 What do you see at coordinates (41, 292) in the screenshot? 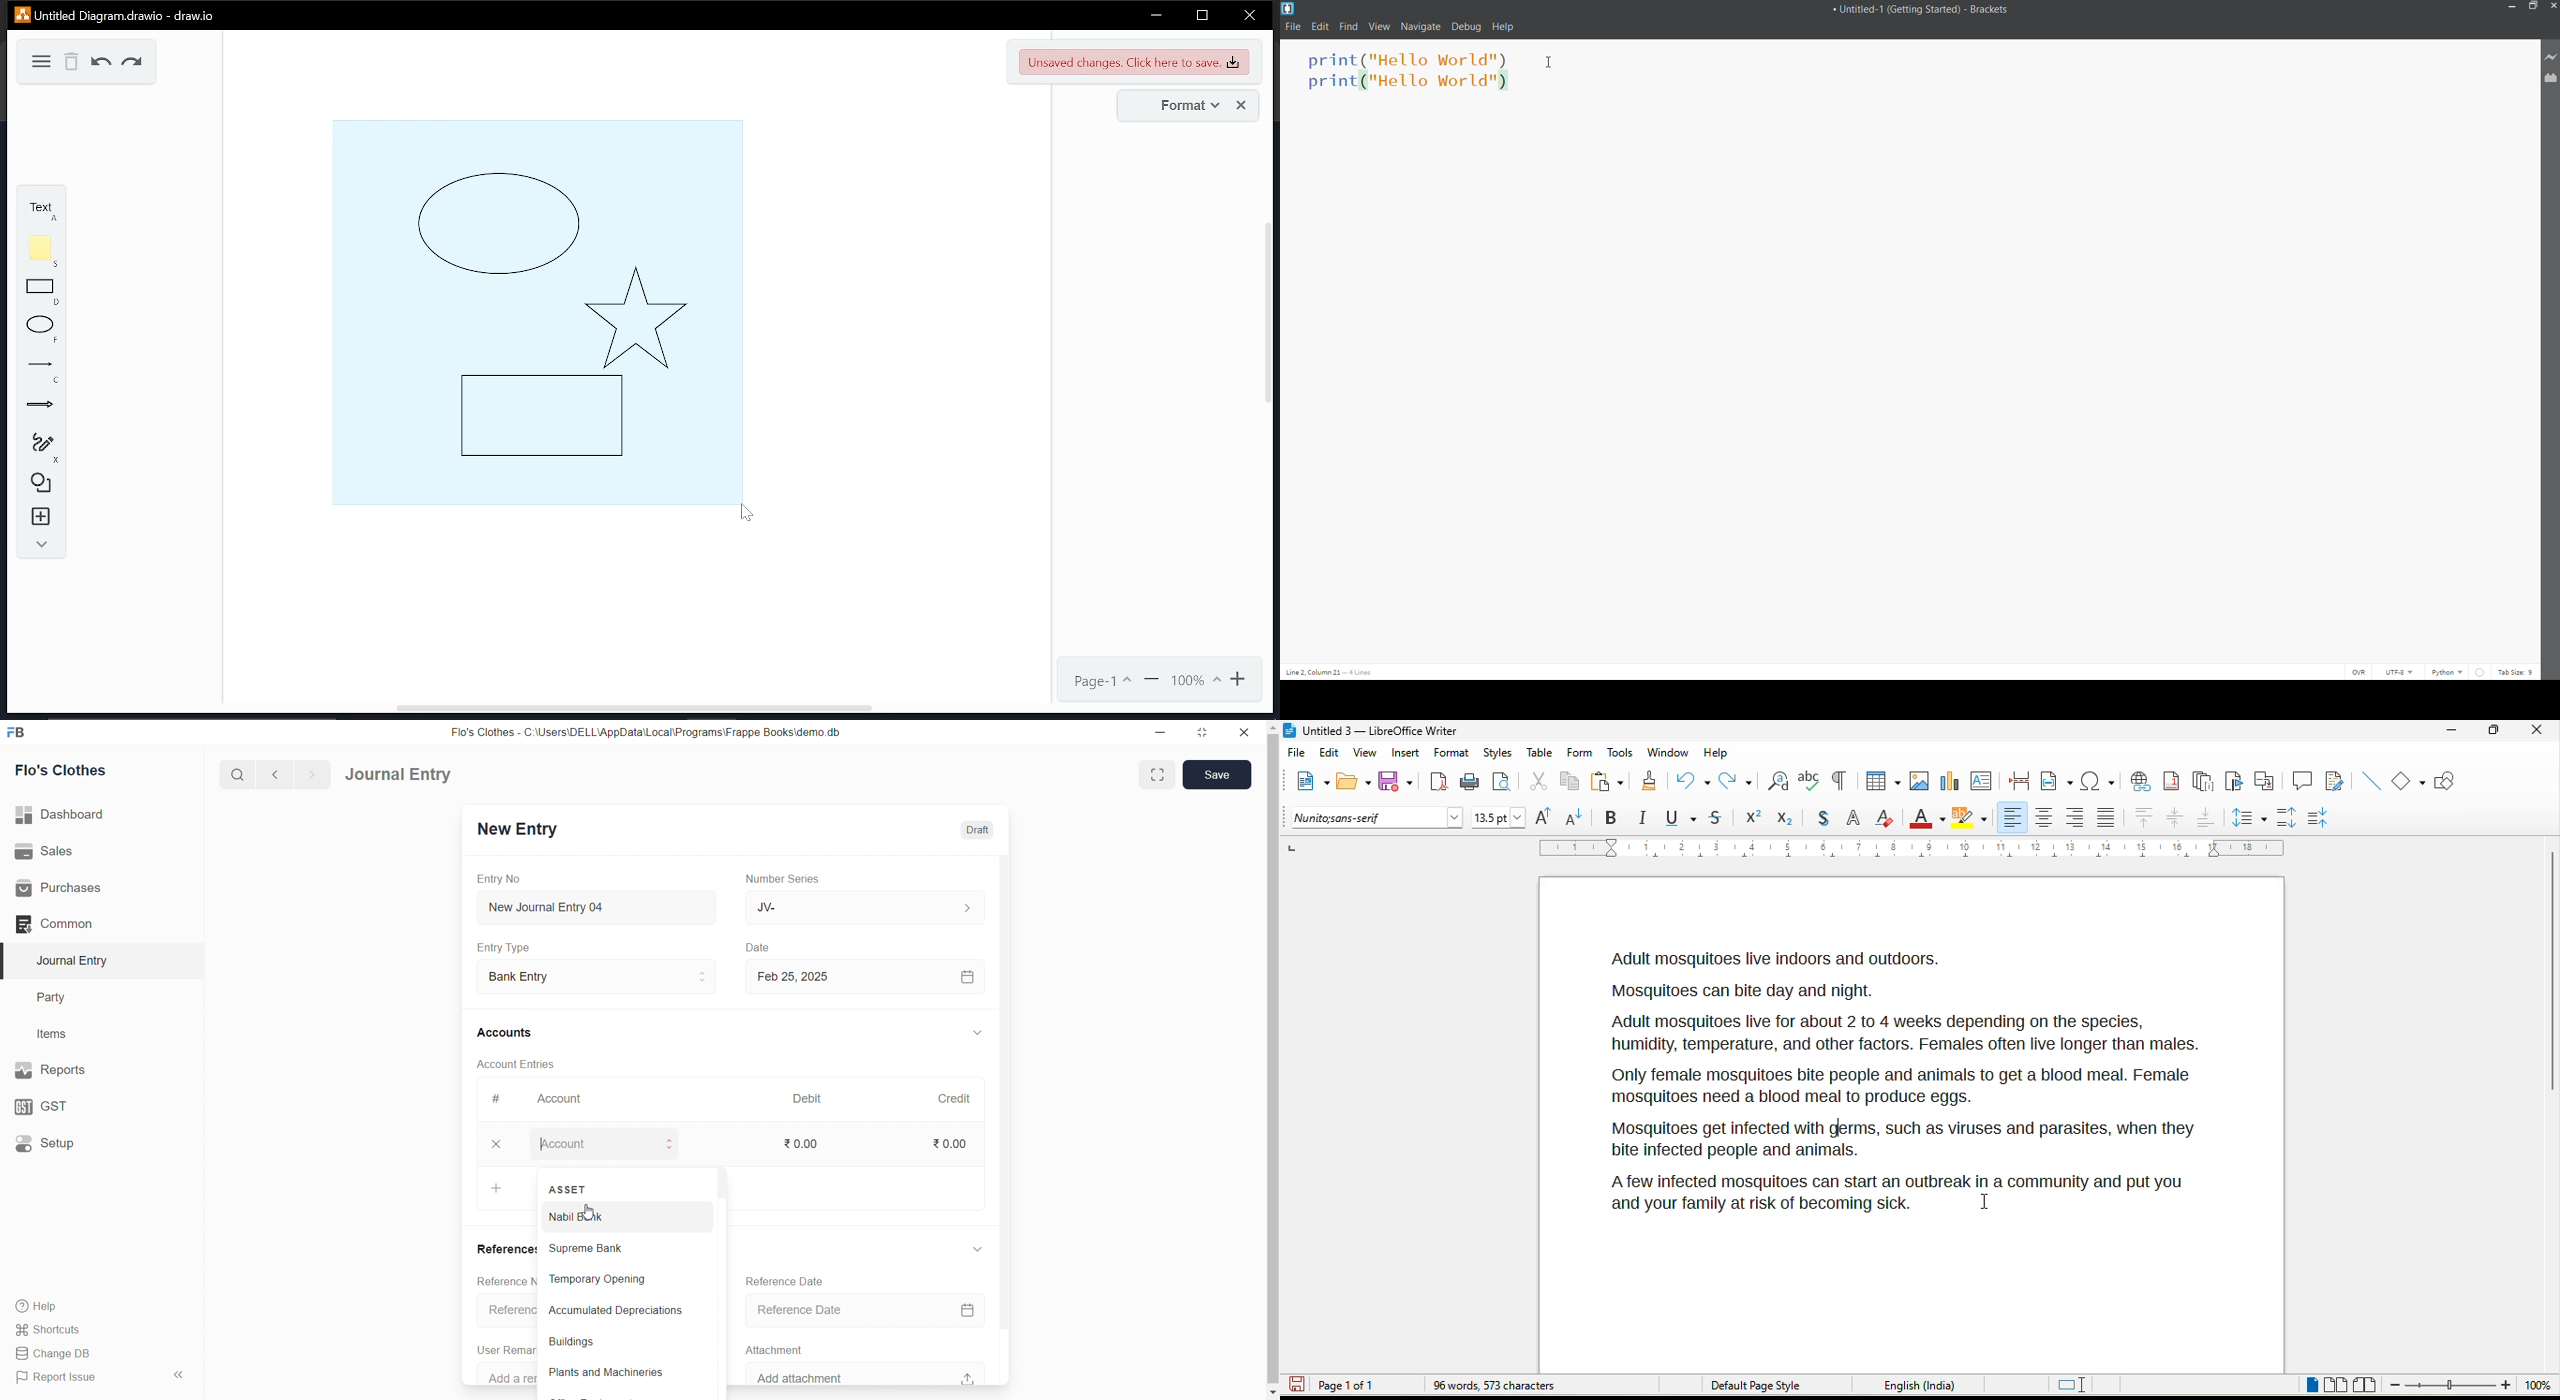
I see `rectangle` at bounding box center [41, 292].